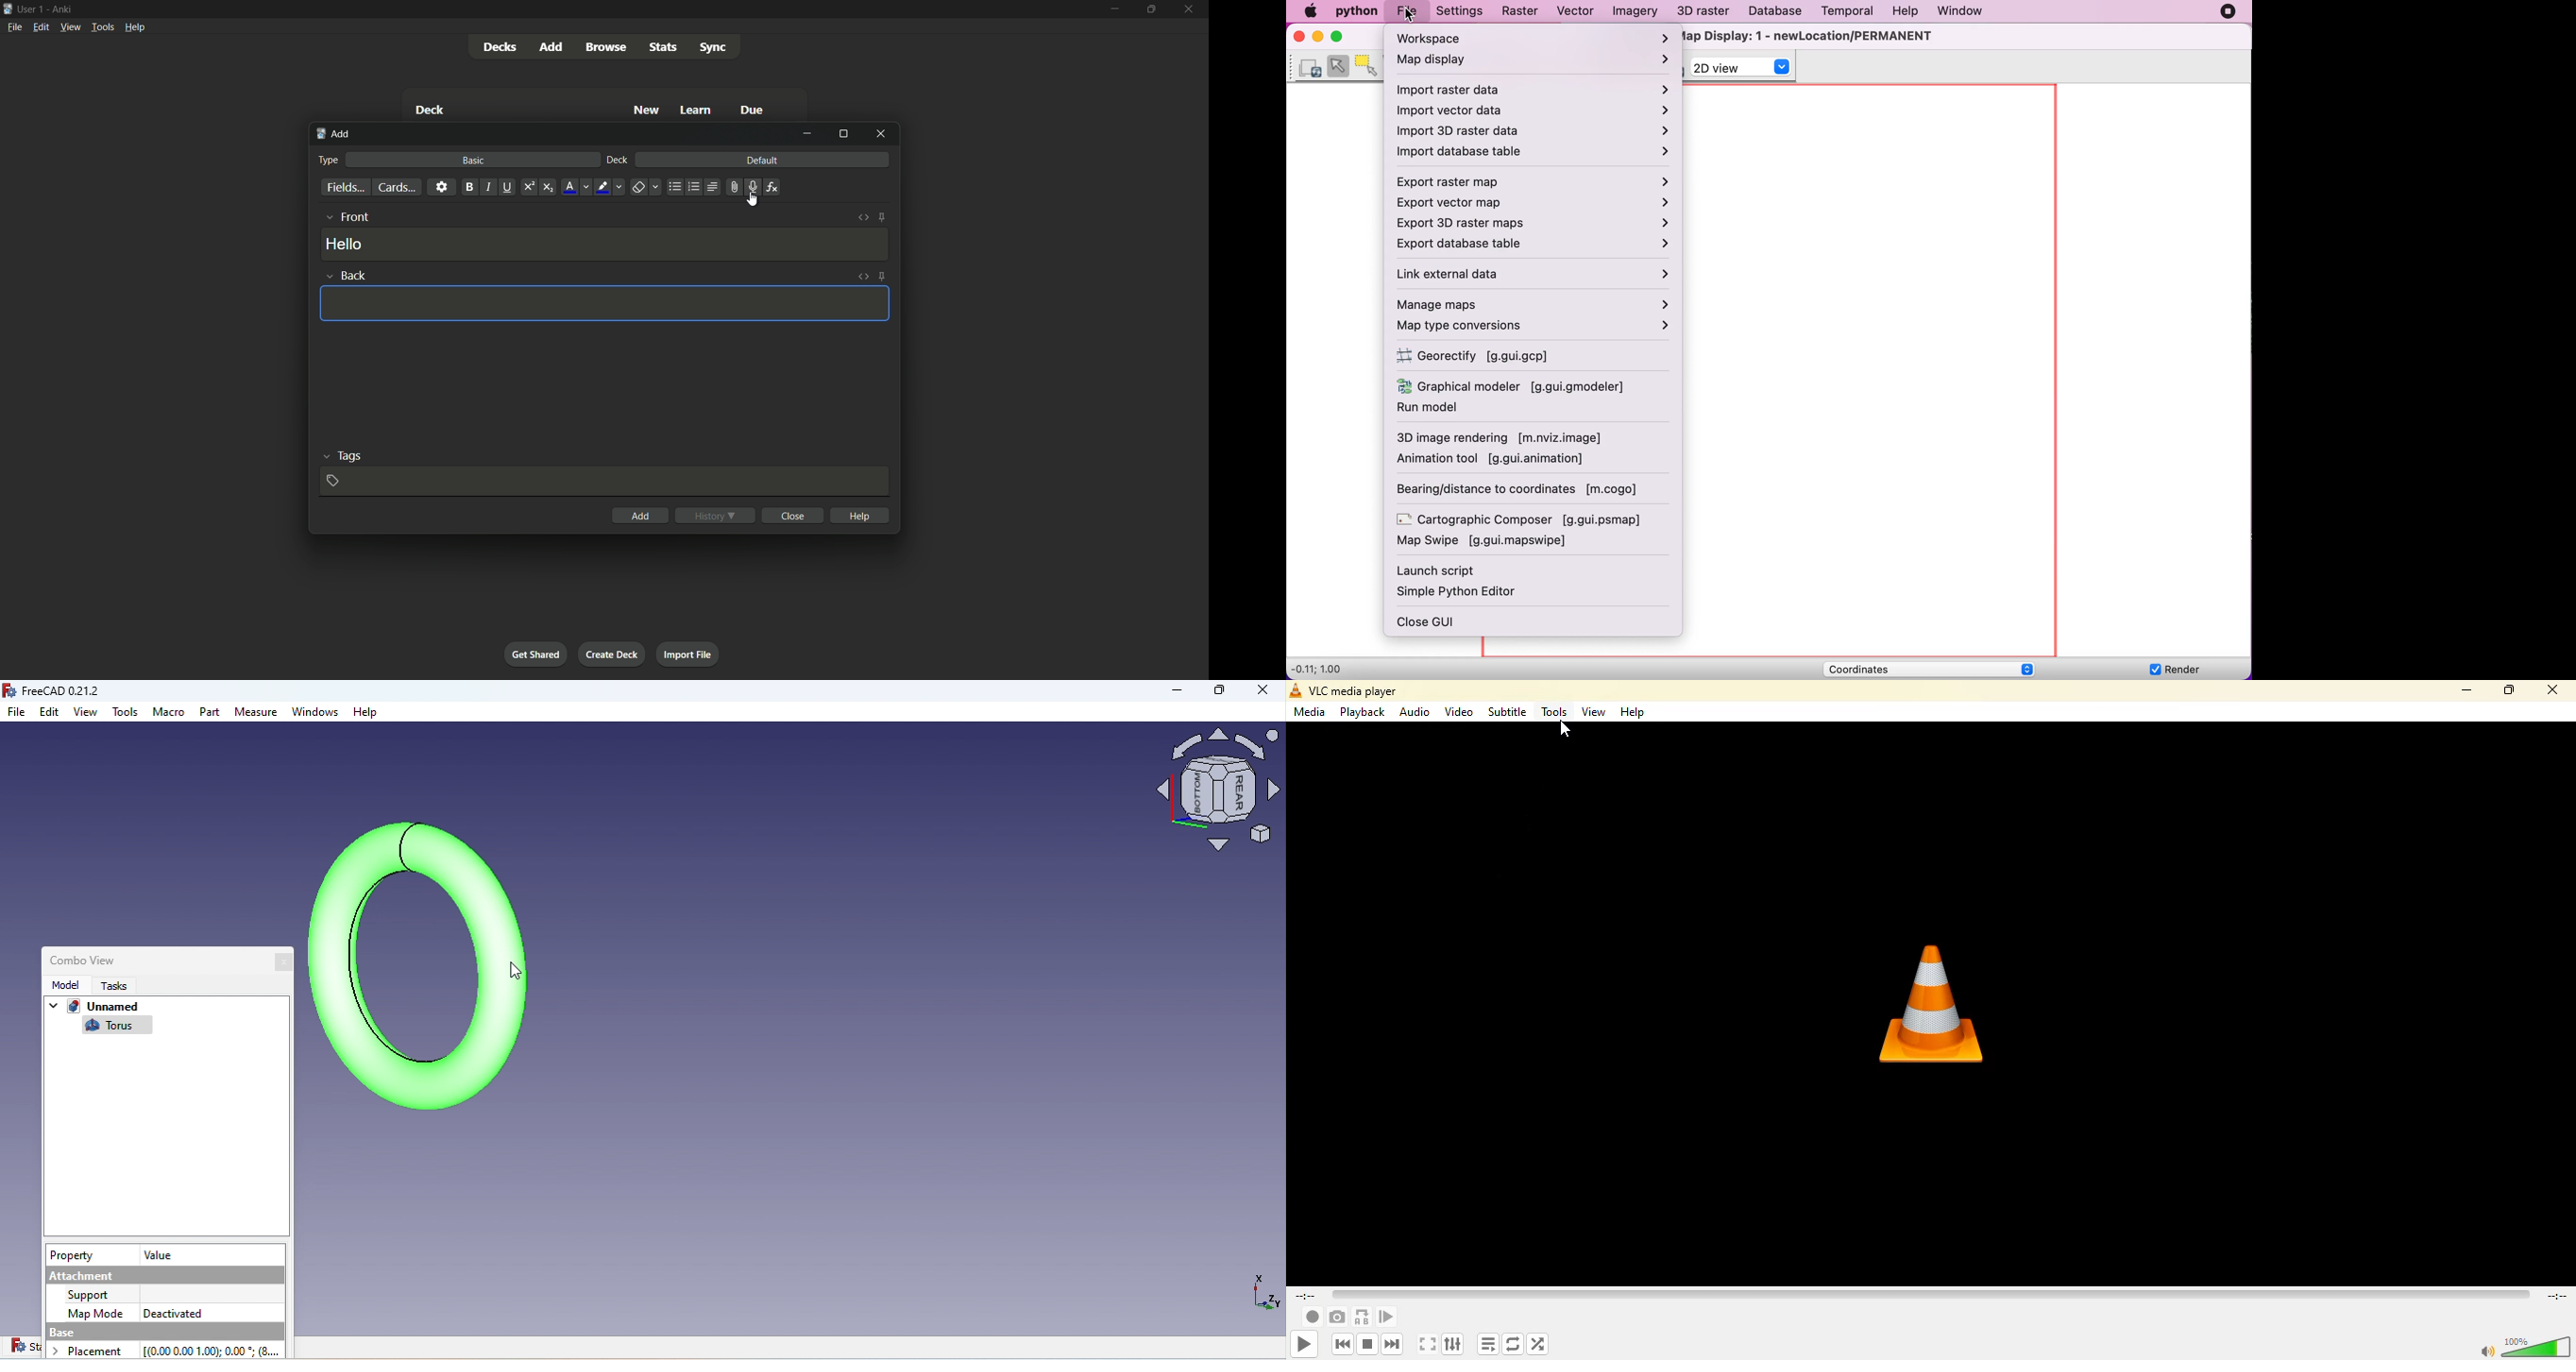  Describe the element at coordinates (548, 187) in the screenshot. I see `subscript` at that location.